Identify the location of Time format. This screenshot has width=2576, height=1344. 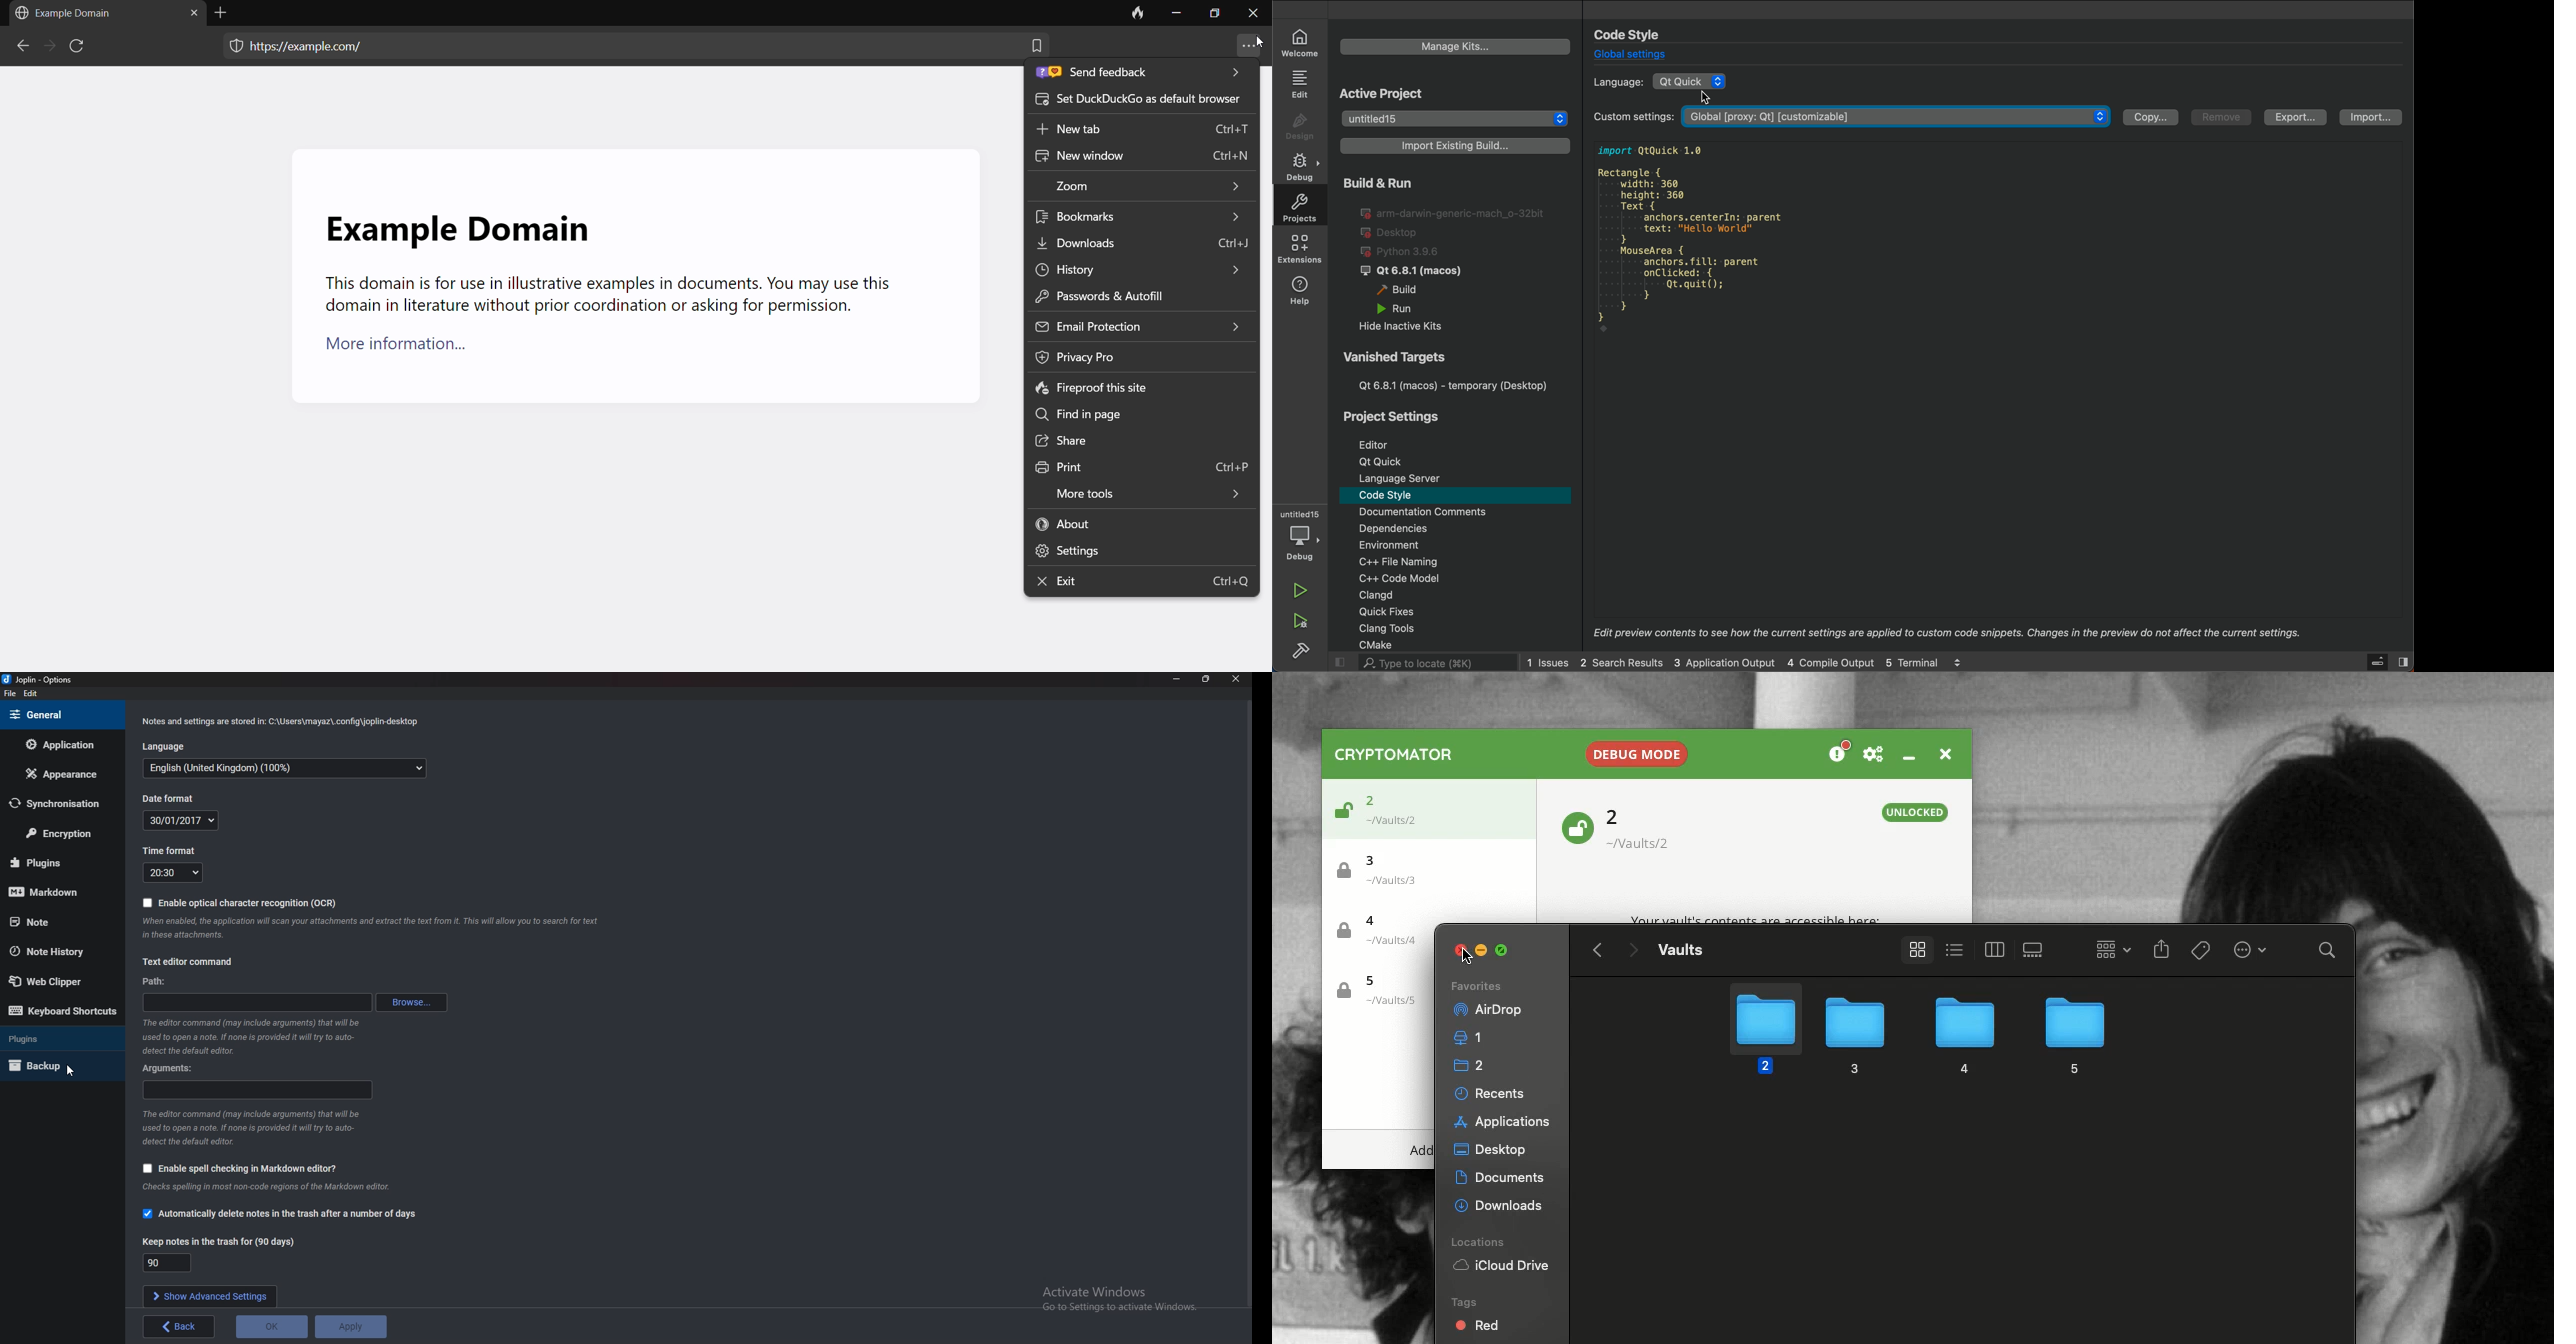
(172, 849).